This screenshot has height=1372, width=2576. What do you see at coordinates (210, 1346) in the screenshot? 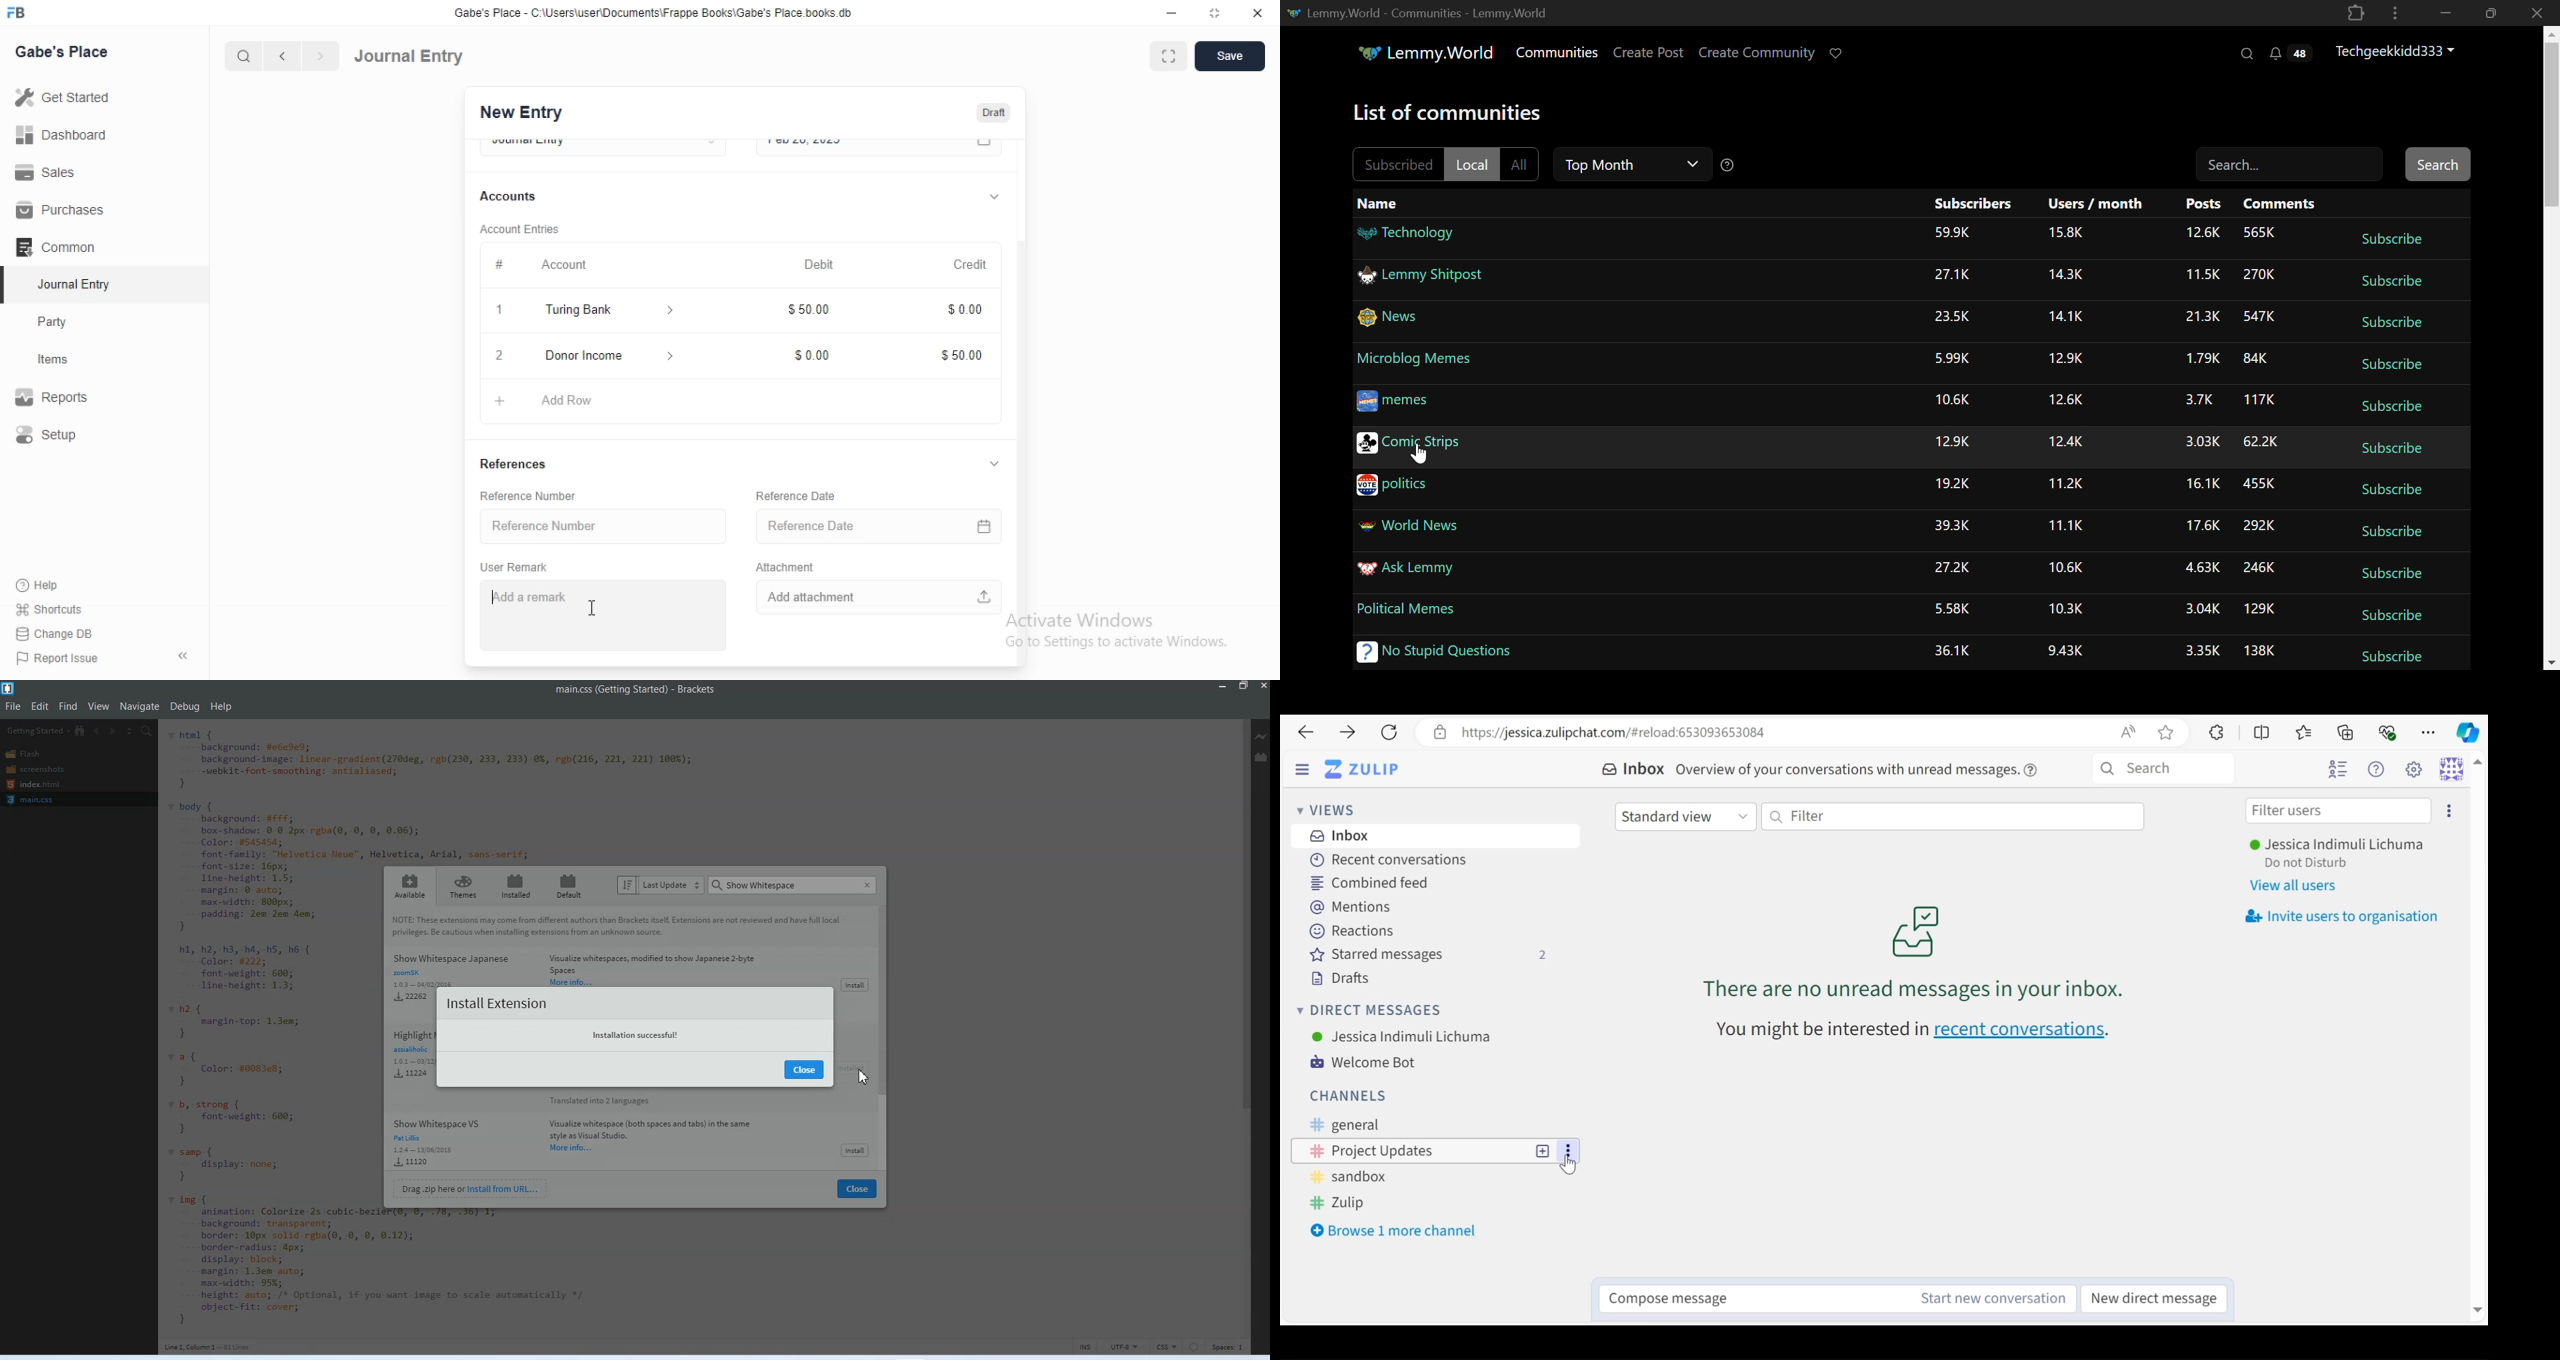
I see `Text 3` at bounding box center [210, 1346].